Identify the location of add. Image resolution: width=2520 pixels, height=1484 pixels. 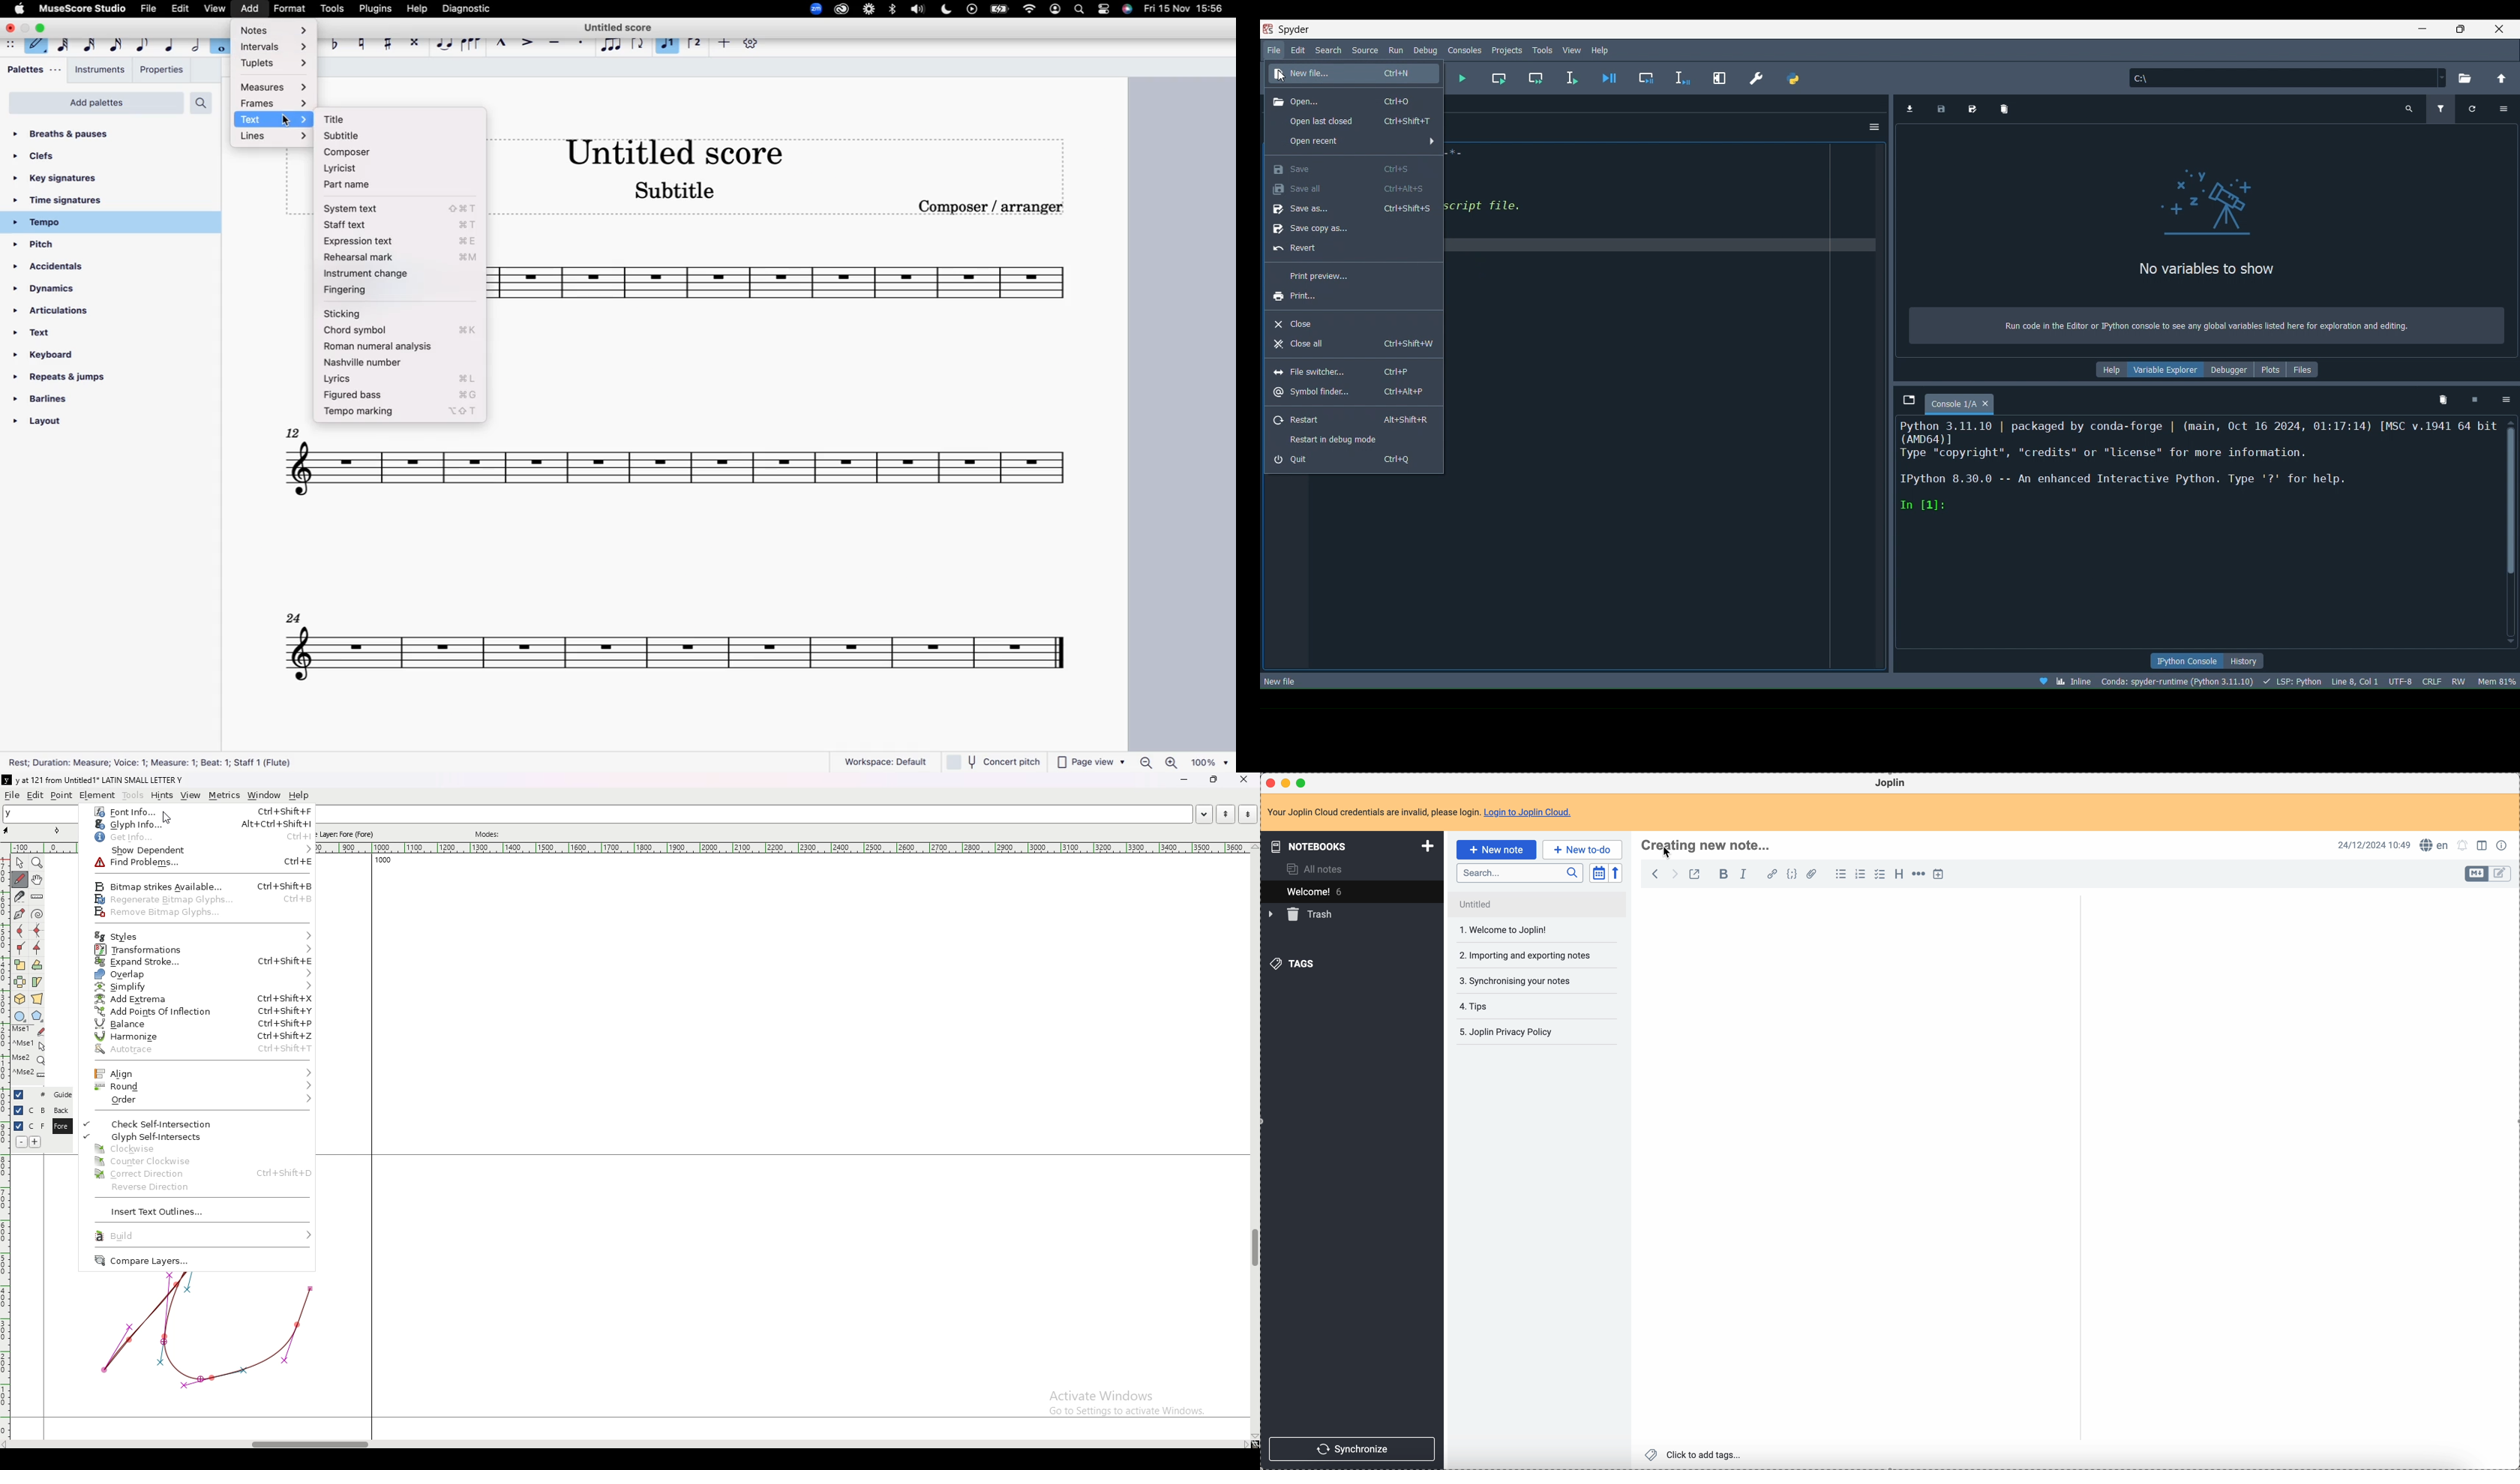
(246, 8).